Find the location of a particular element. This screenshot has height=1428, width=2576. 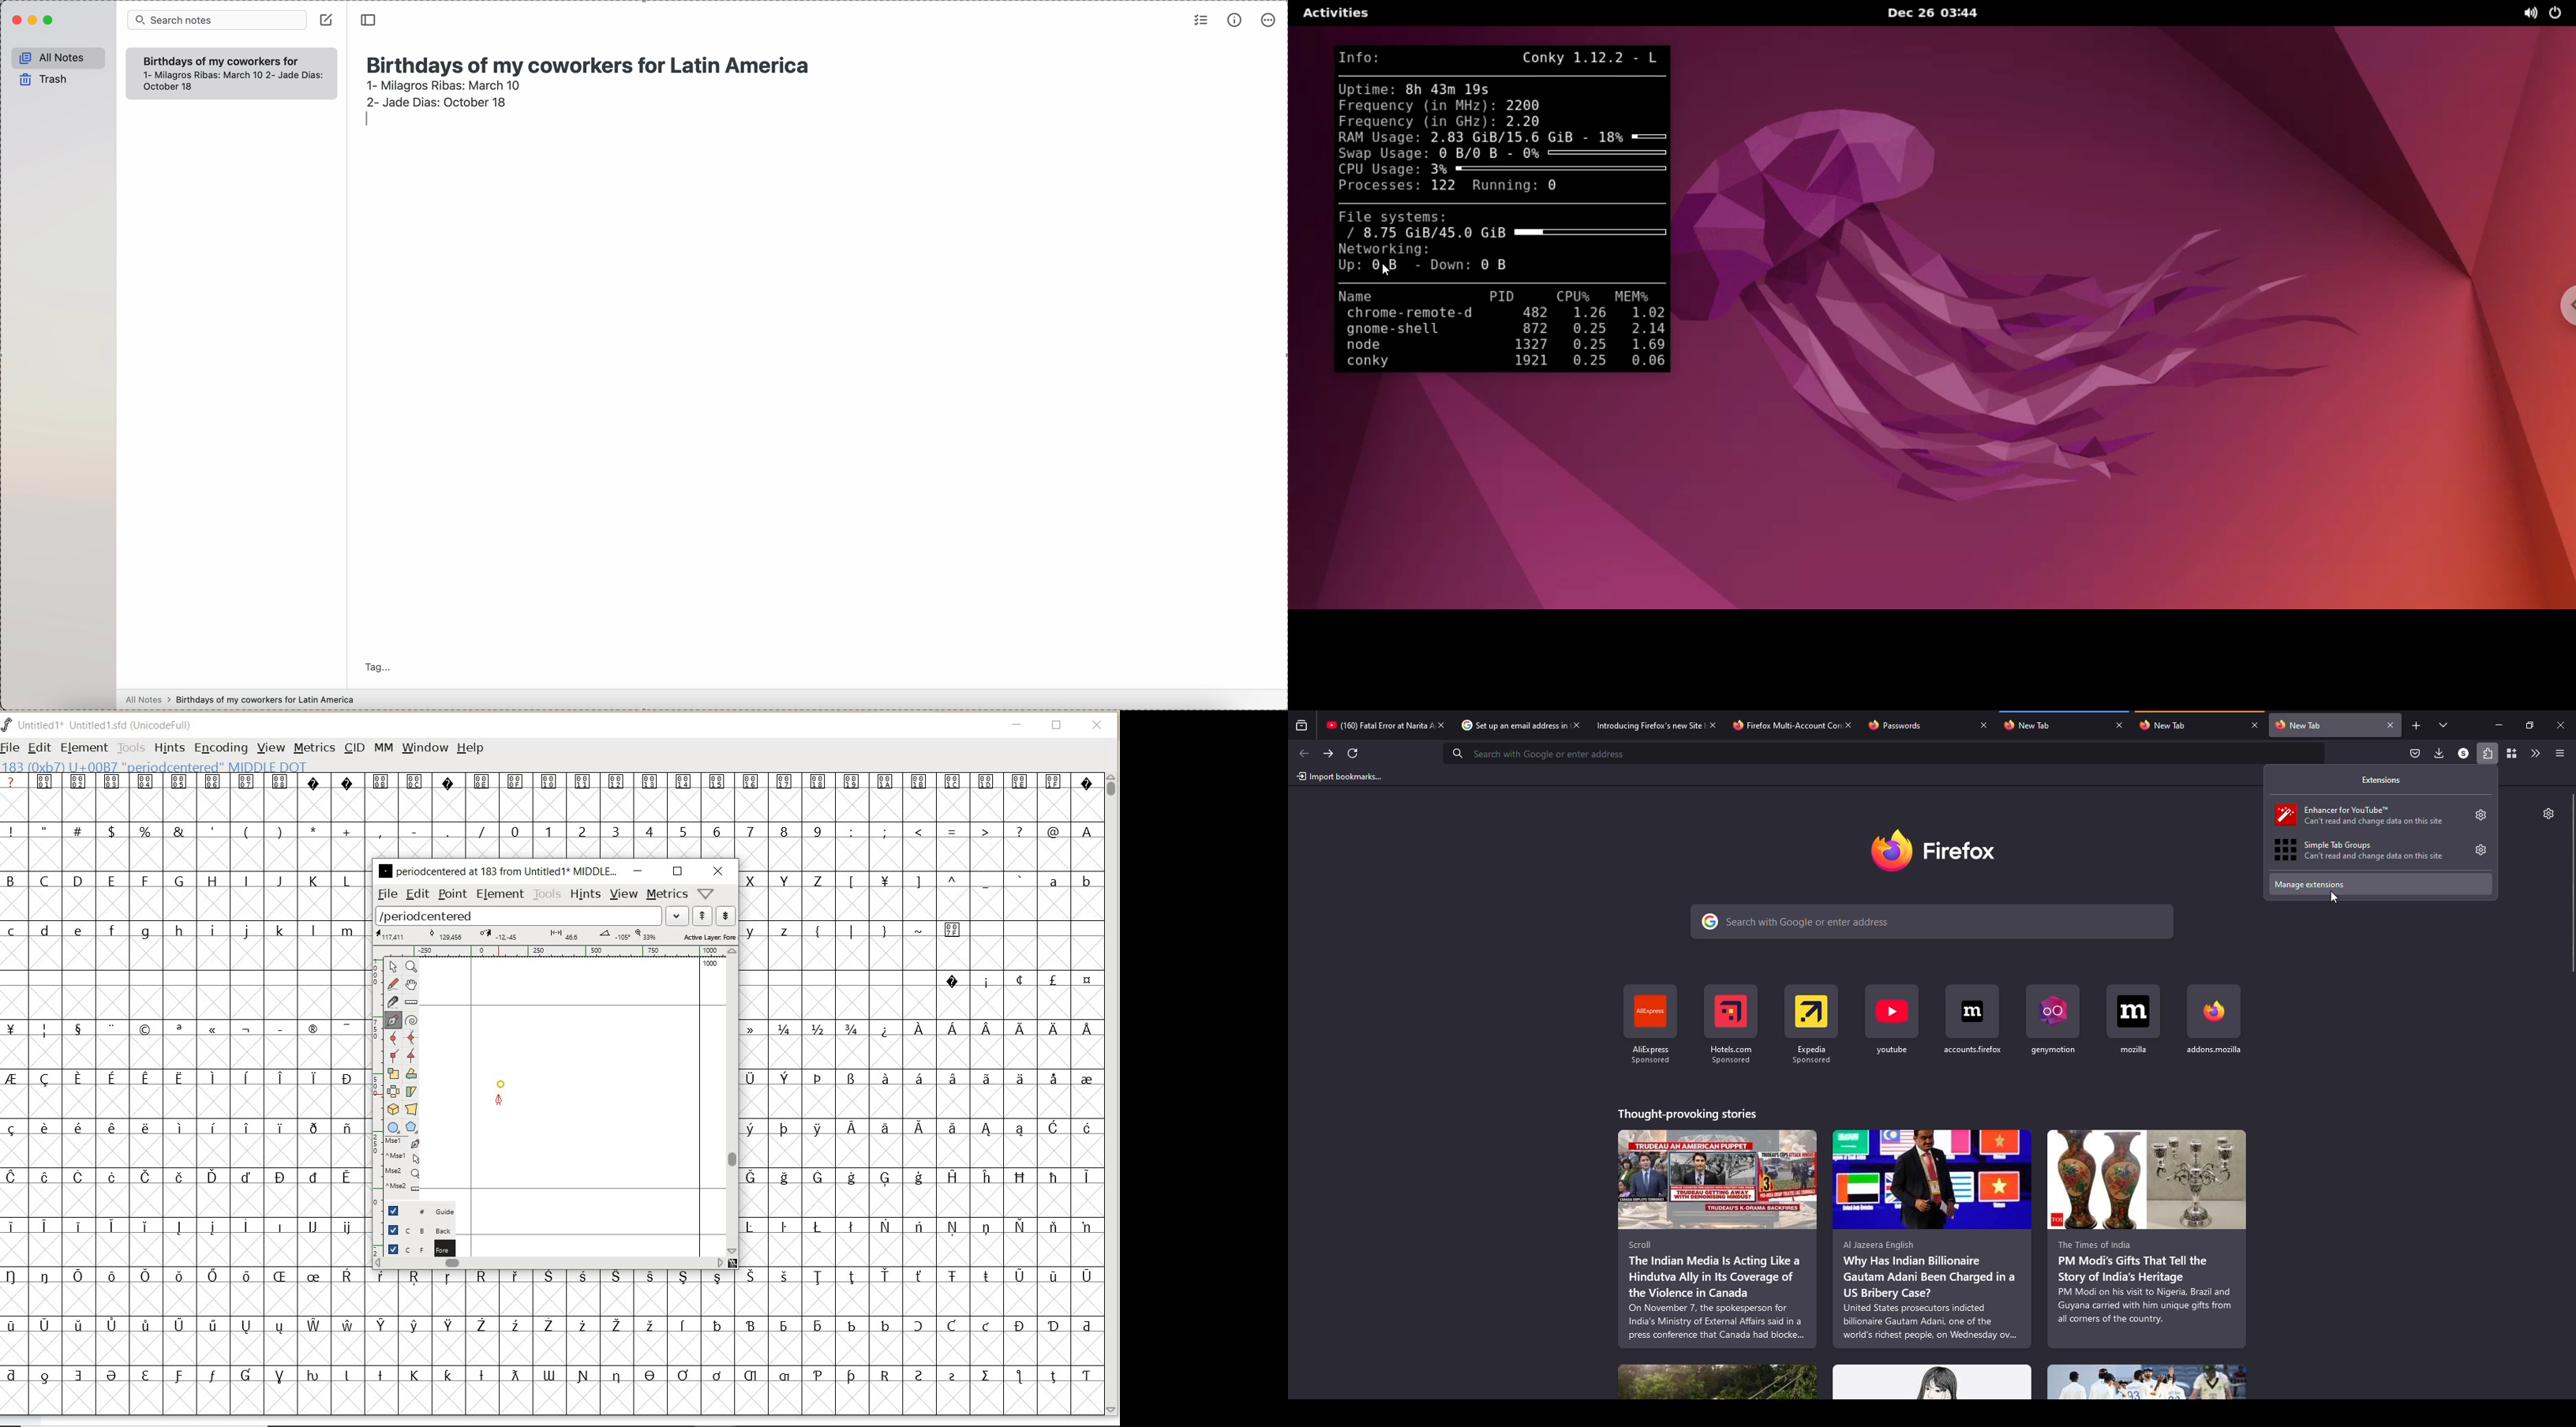

close is located at coordinates (2391, 725).